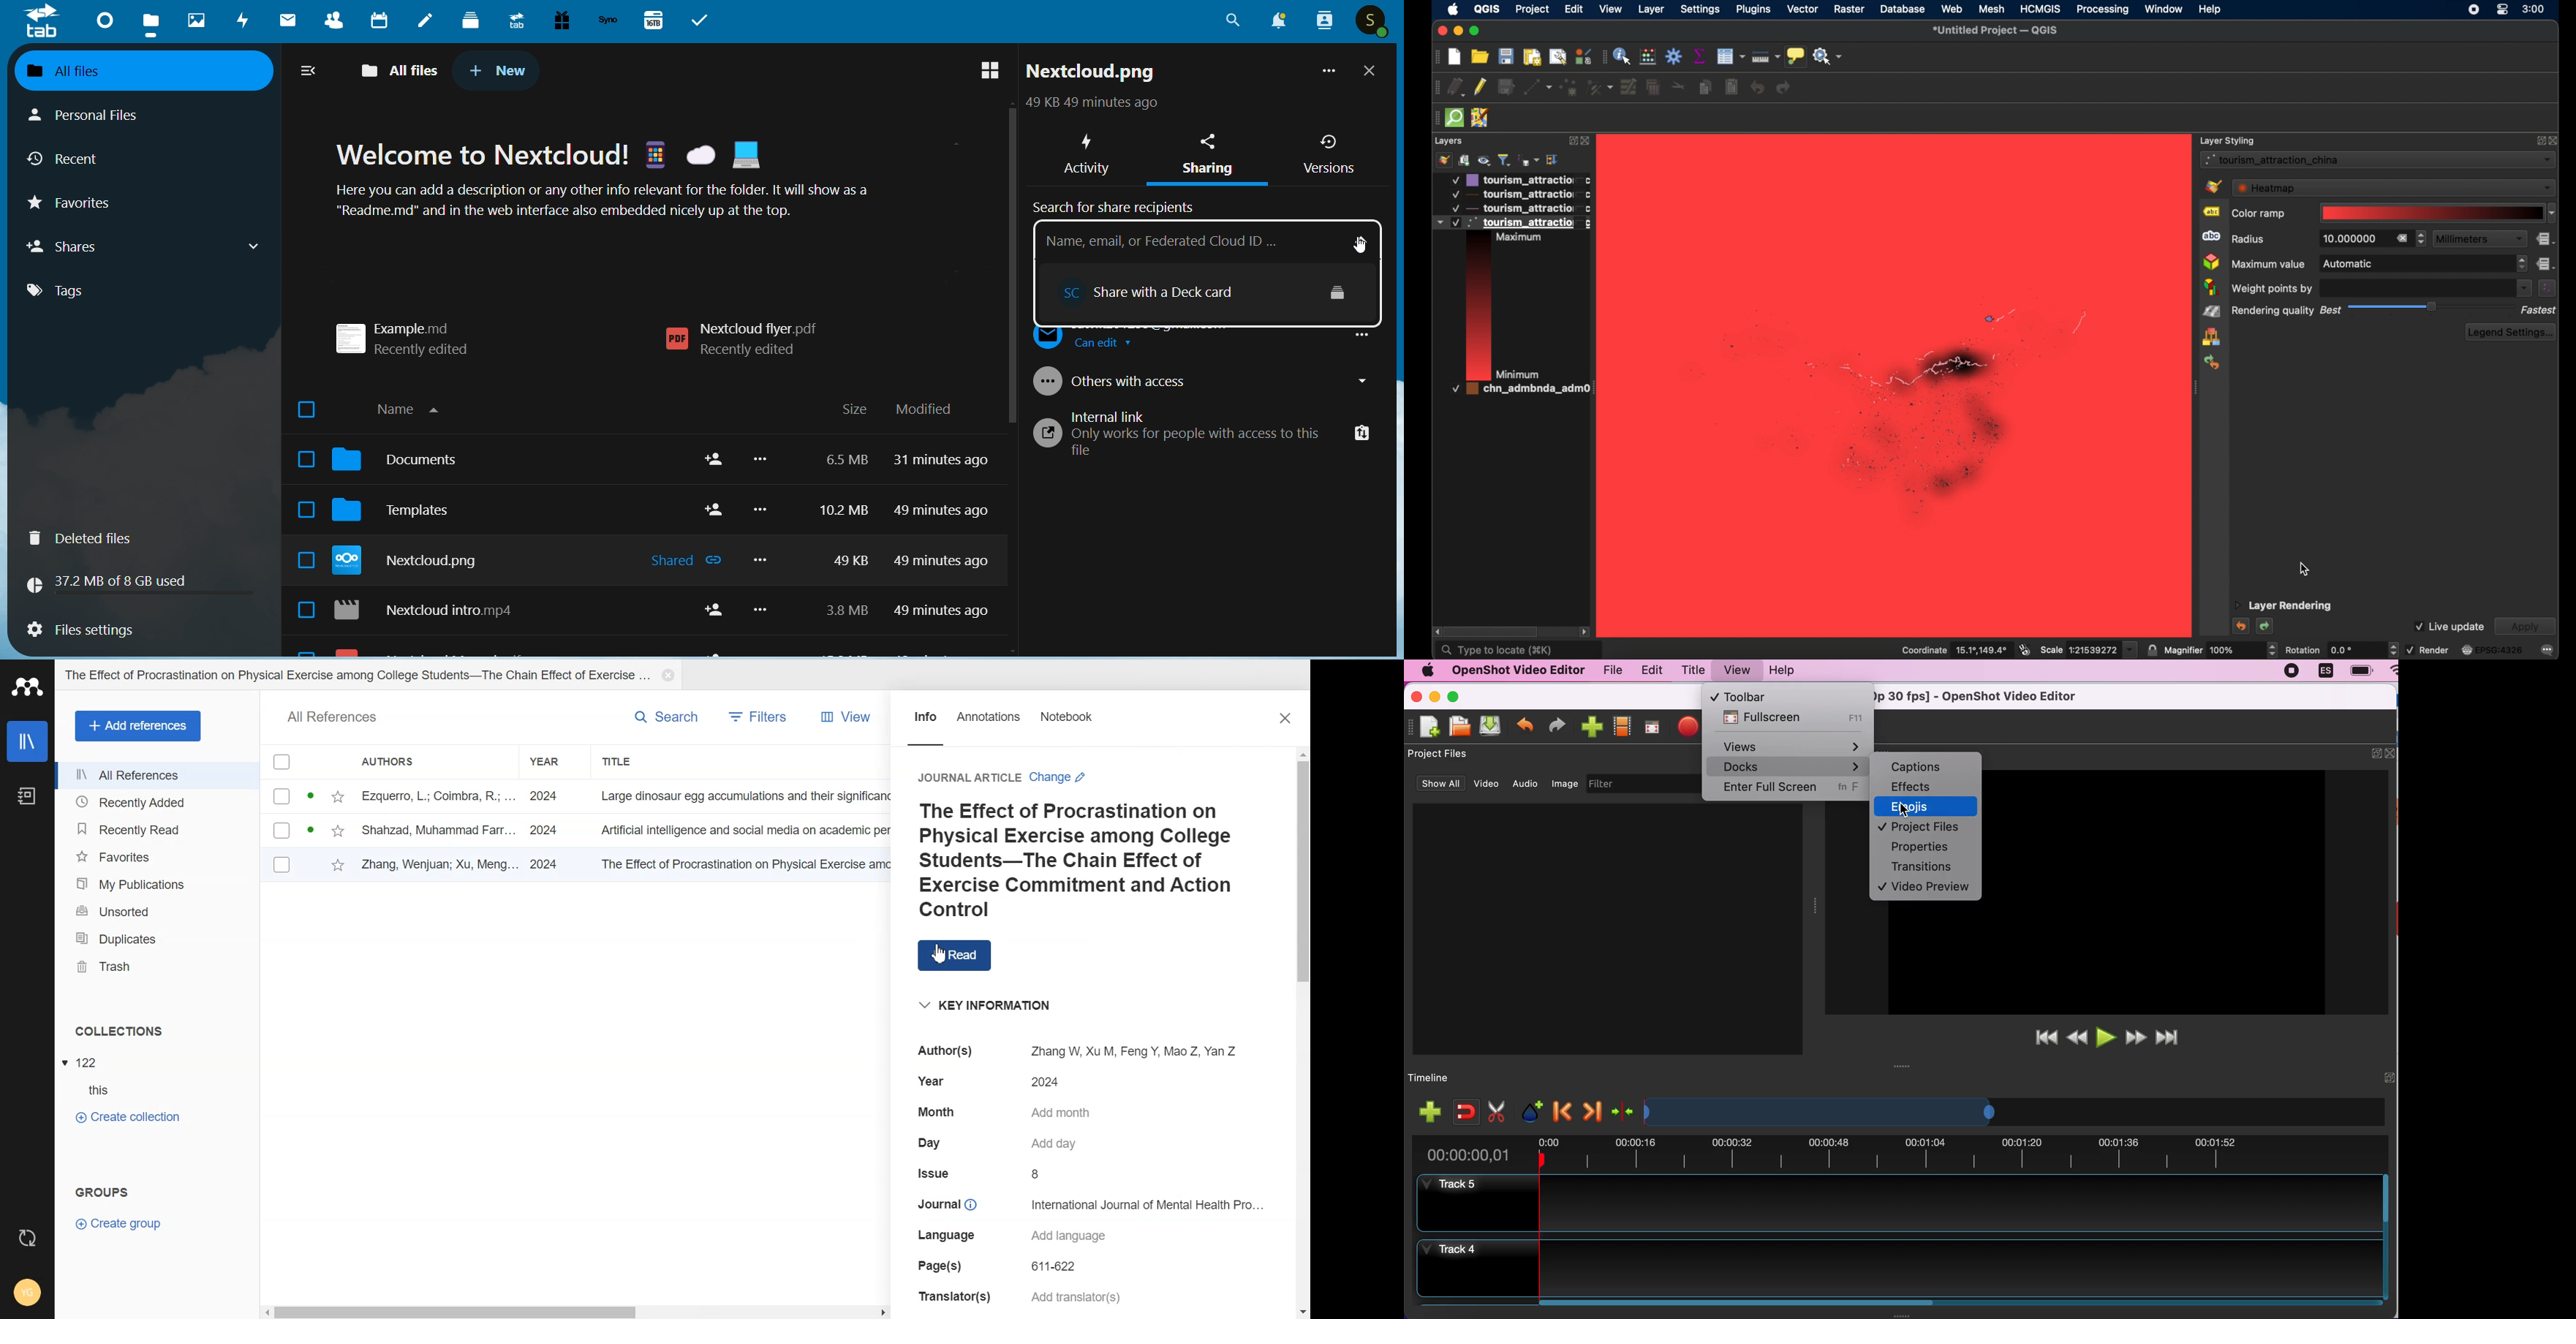  What do you see at coordinates (1582, 57) in the screenshot?
I see `styling manager` at bounding box center [1582, 57].